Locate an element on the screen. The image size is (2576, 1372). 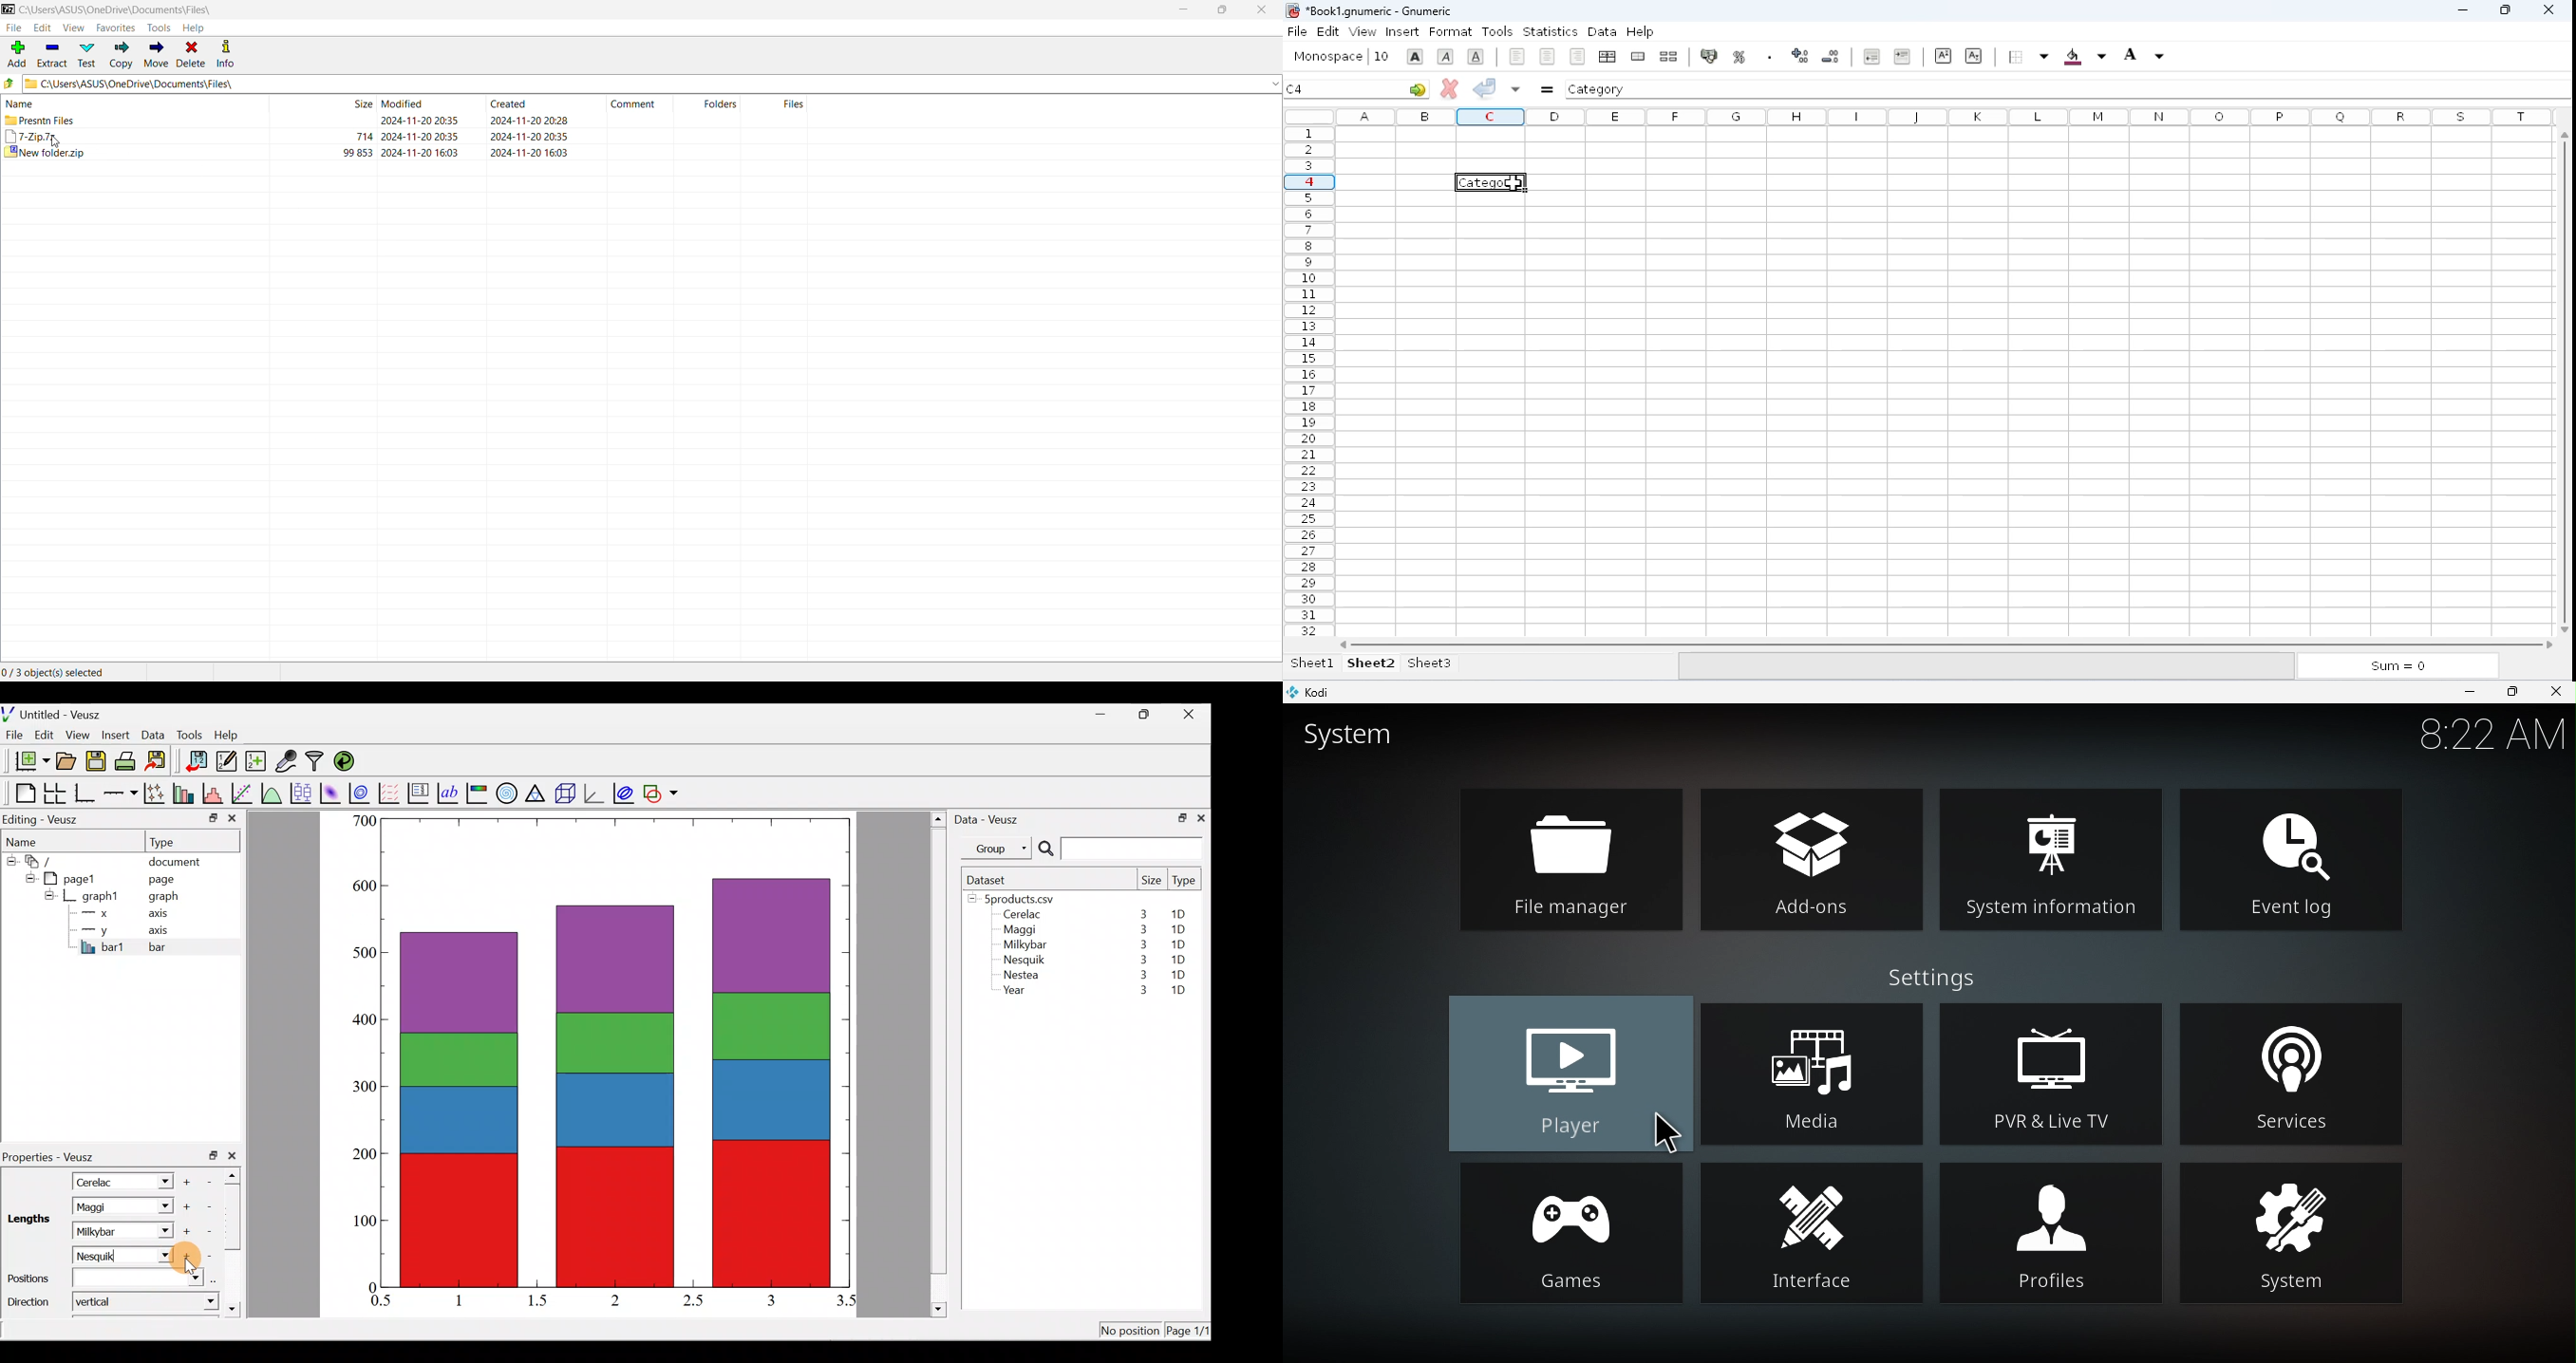
Print the document is located at coordinates (129, 760).